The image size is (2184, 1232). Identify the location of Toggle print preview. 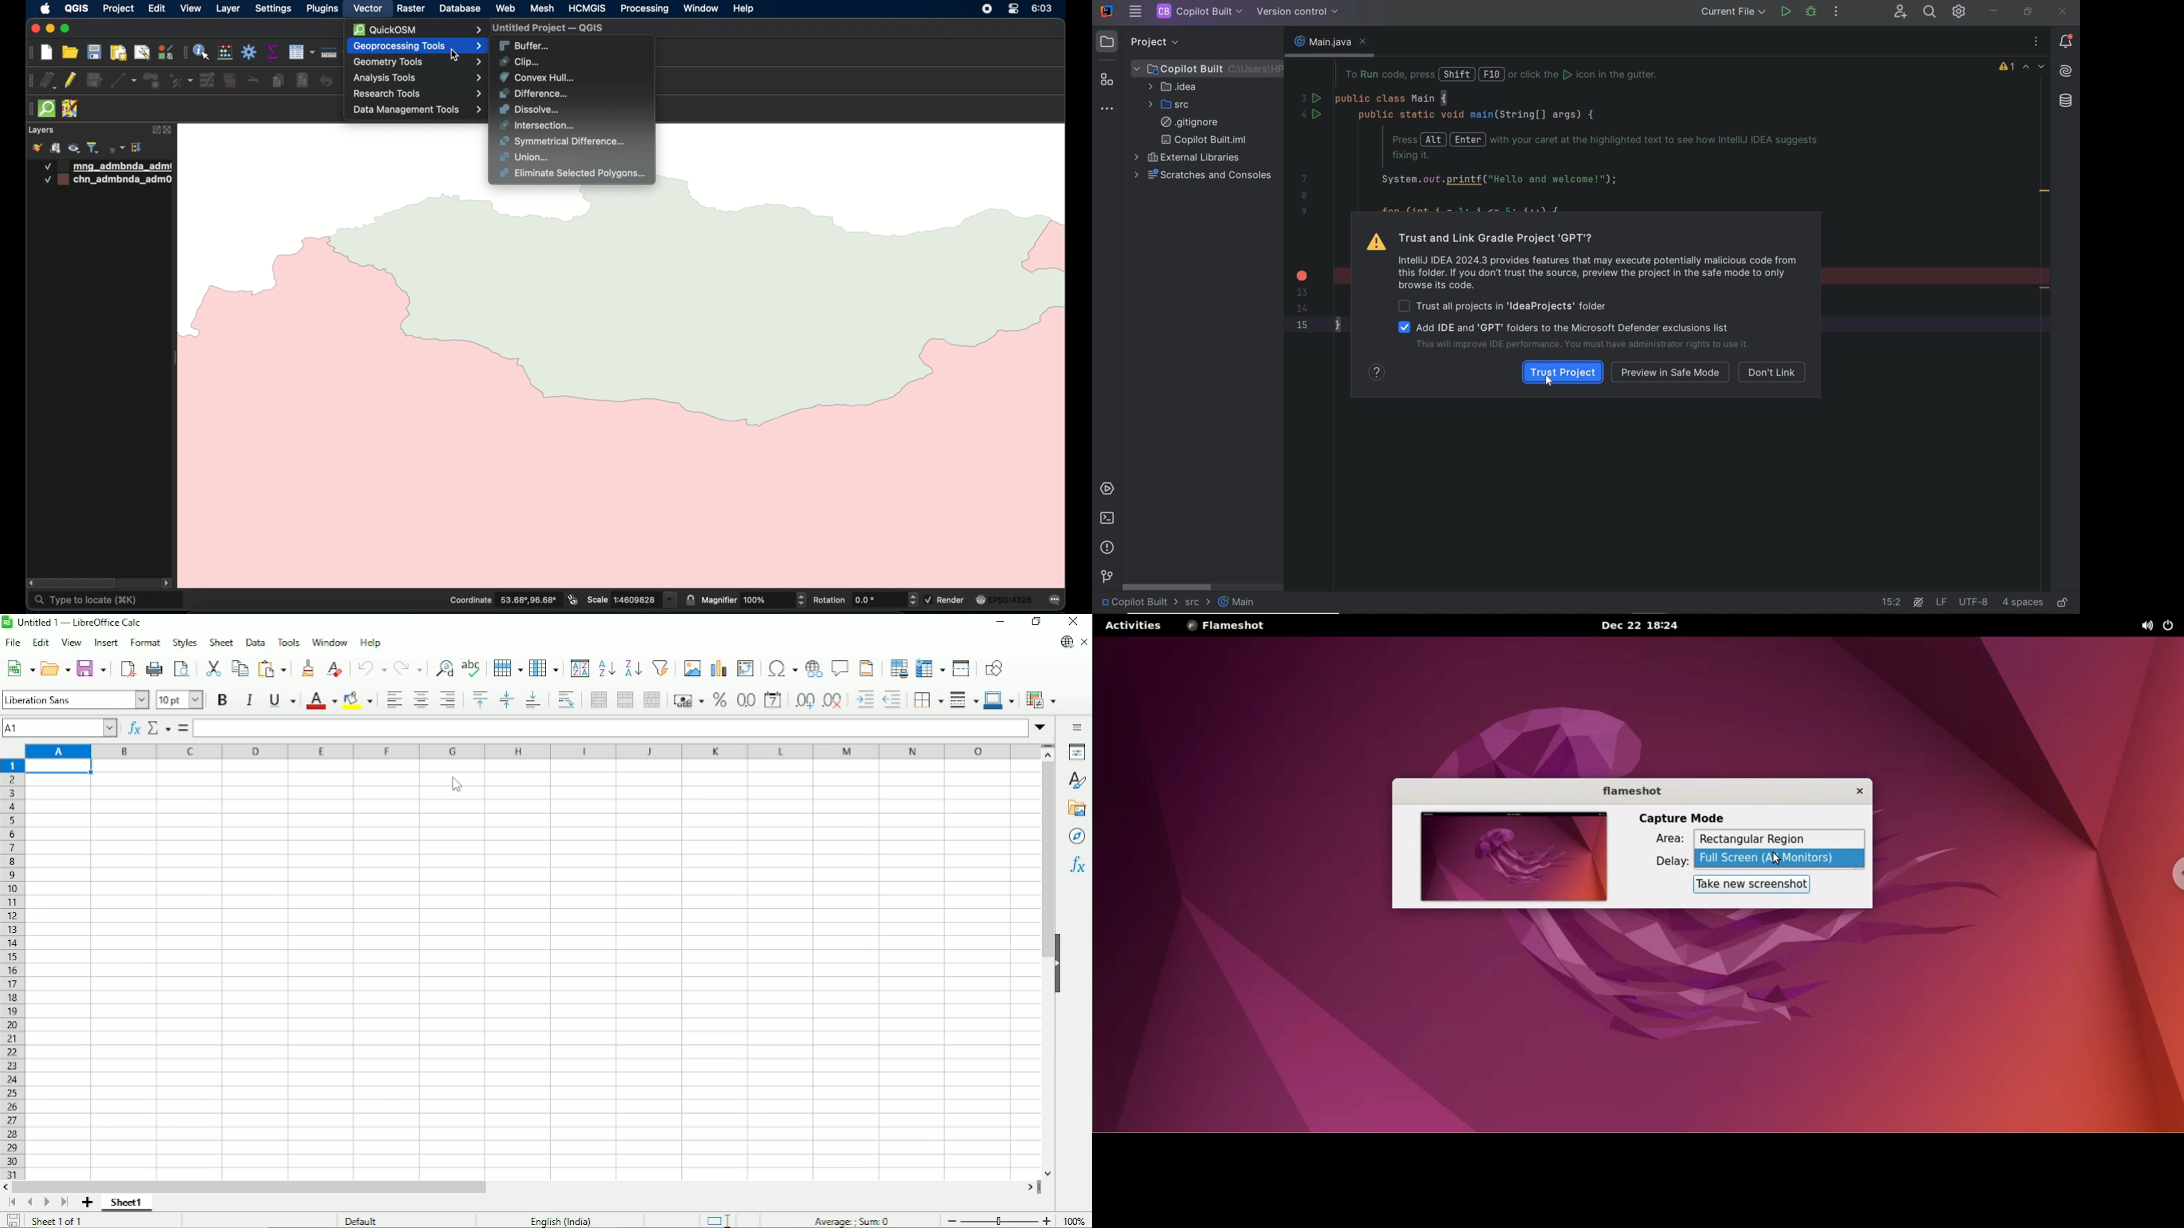
(183, 670).